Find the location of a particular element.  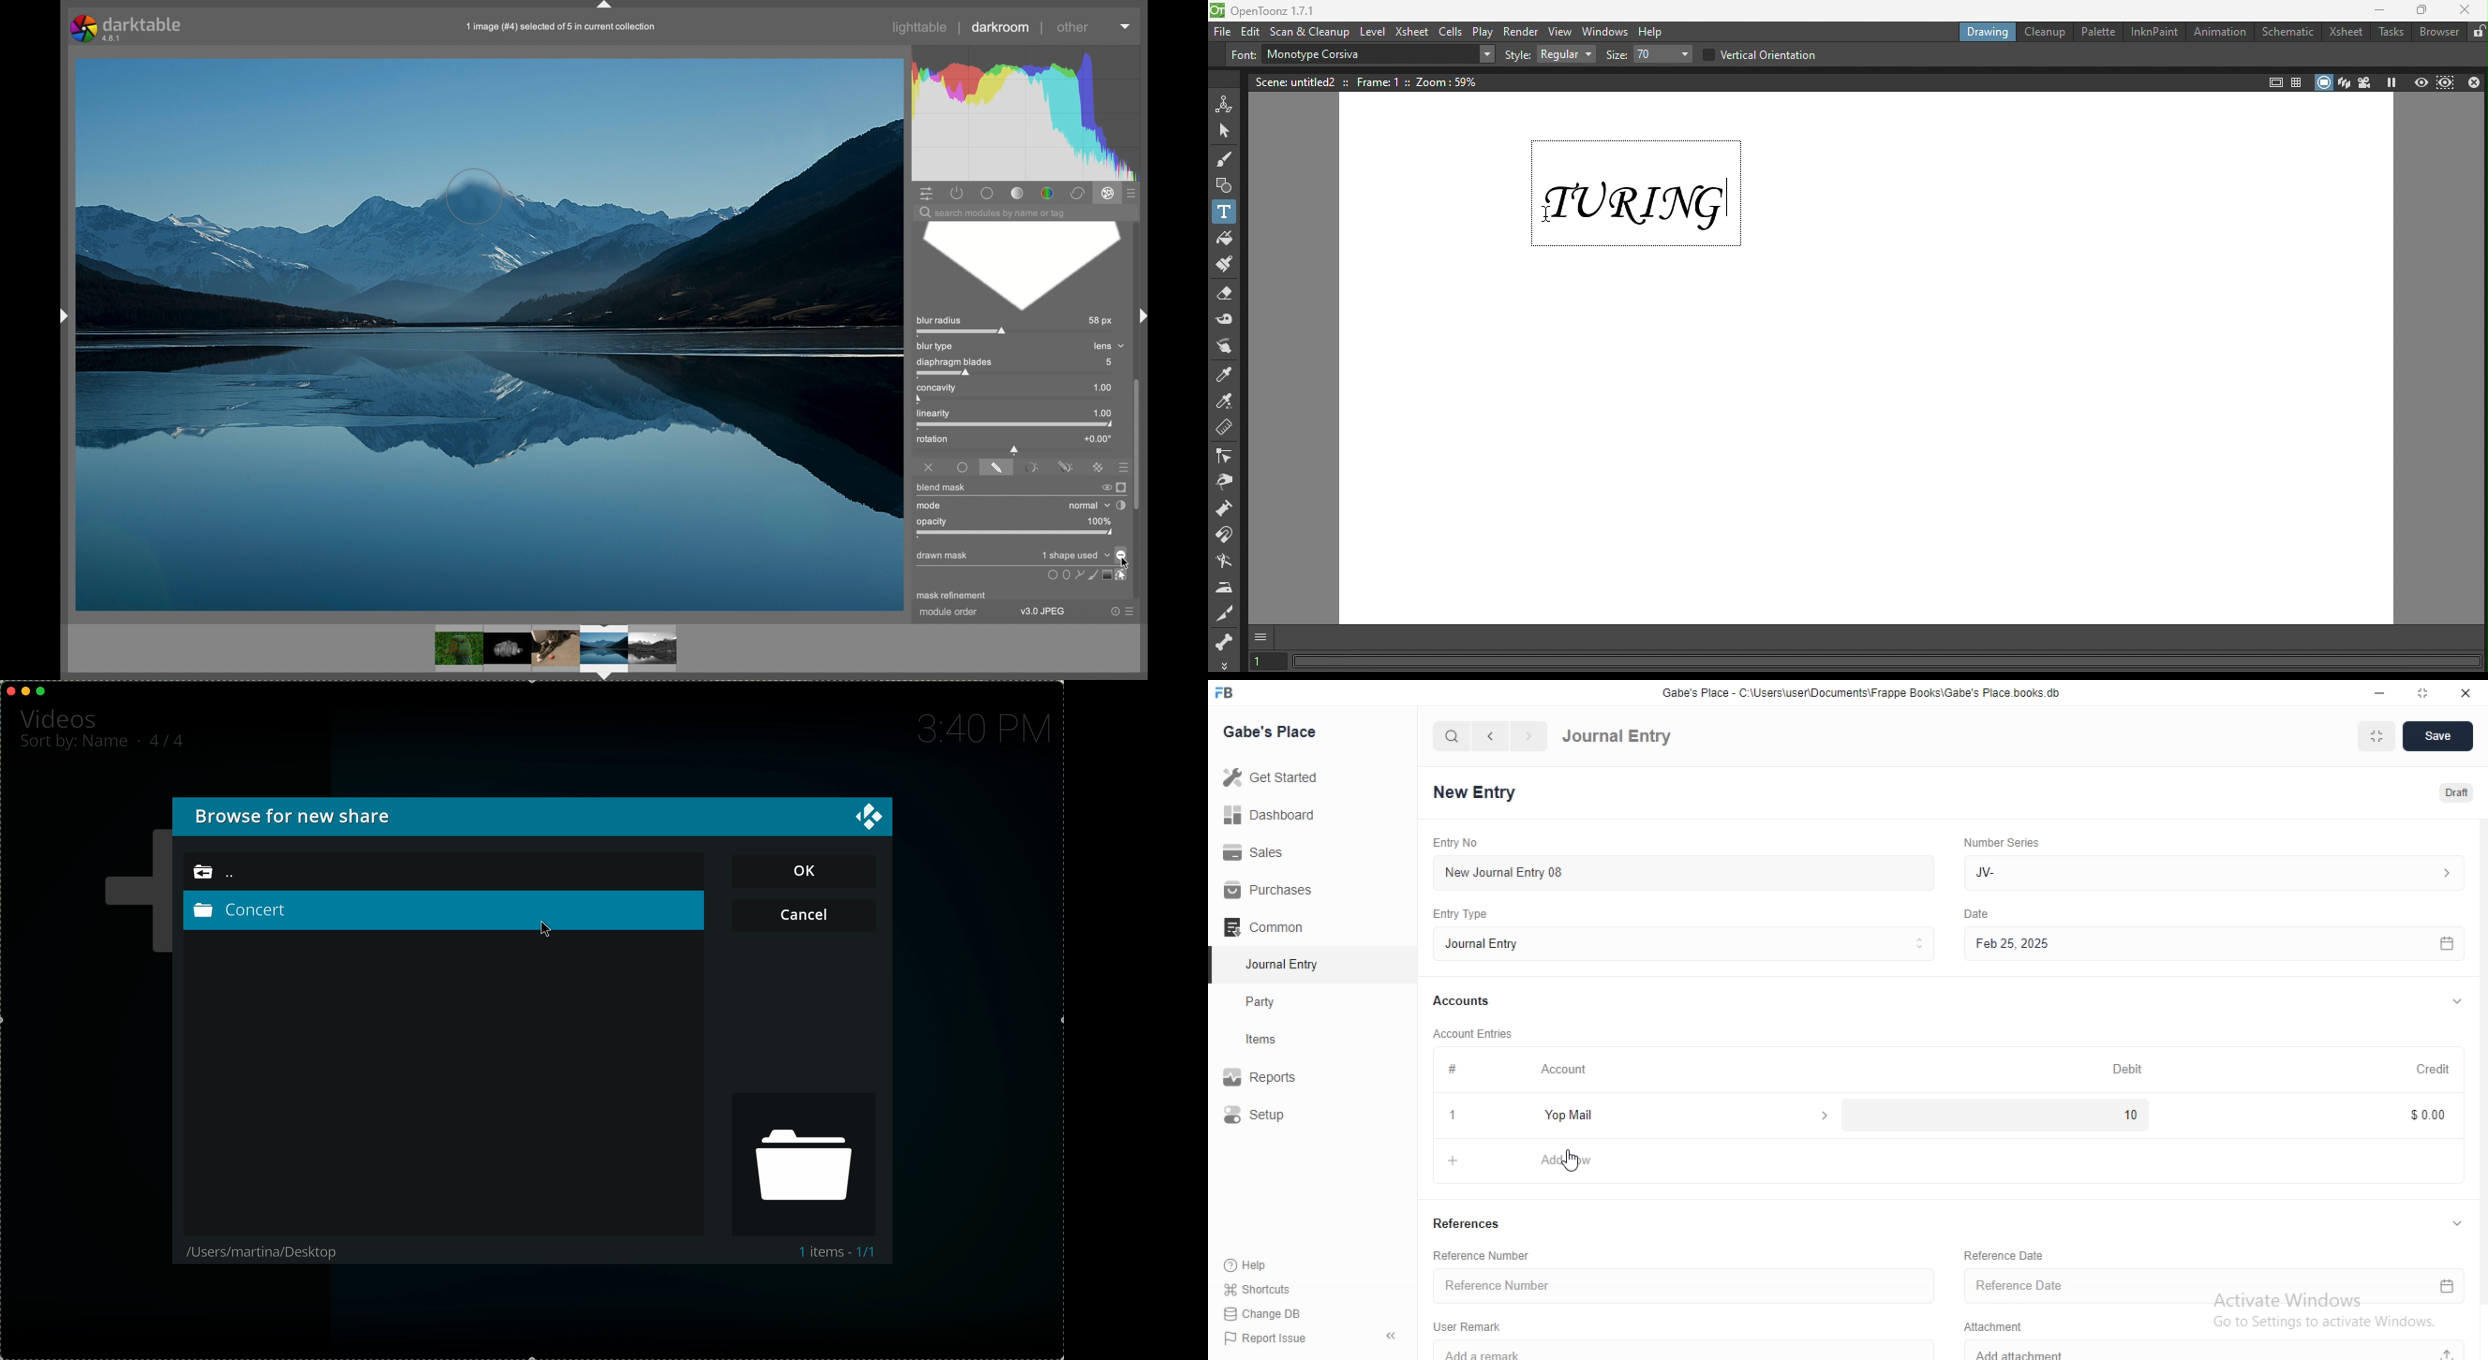

Text tool is located at coordinates (1226, 212).